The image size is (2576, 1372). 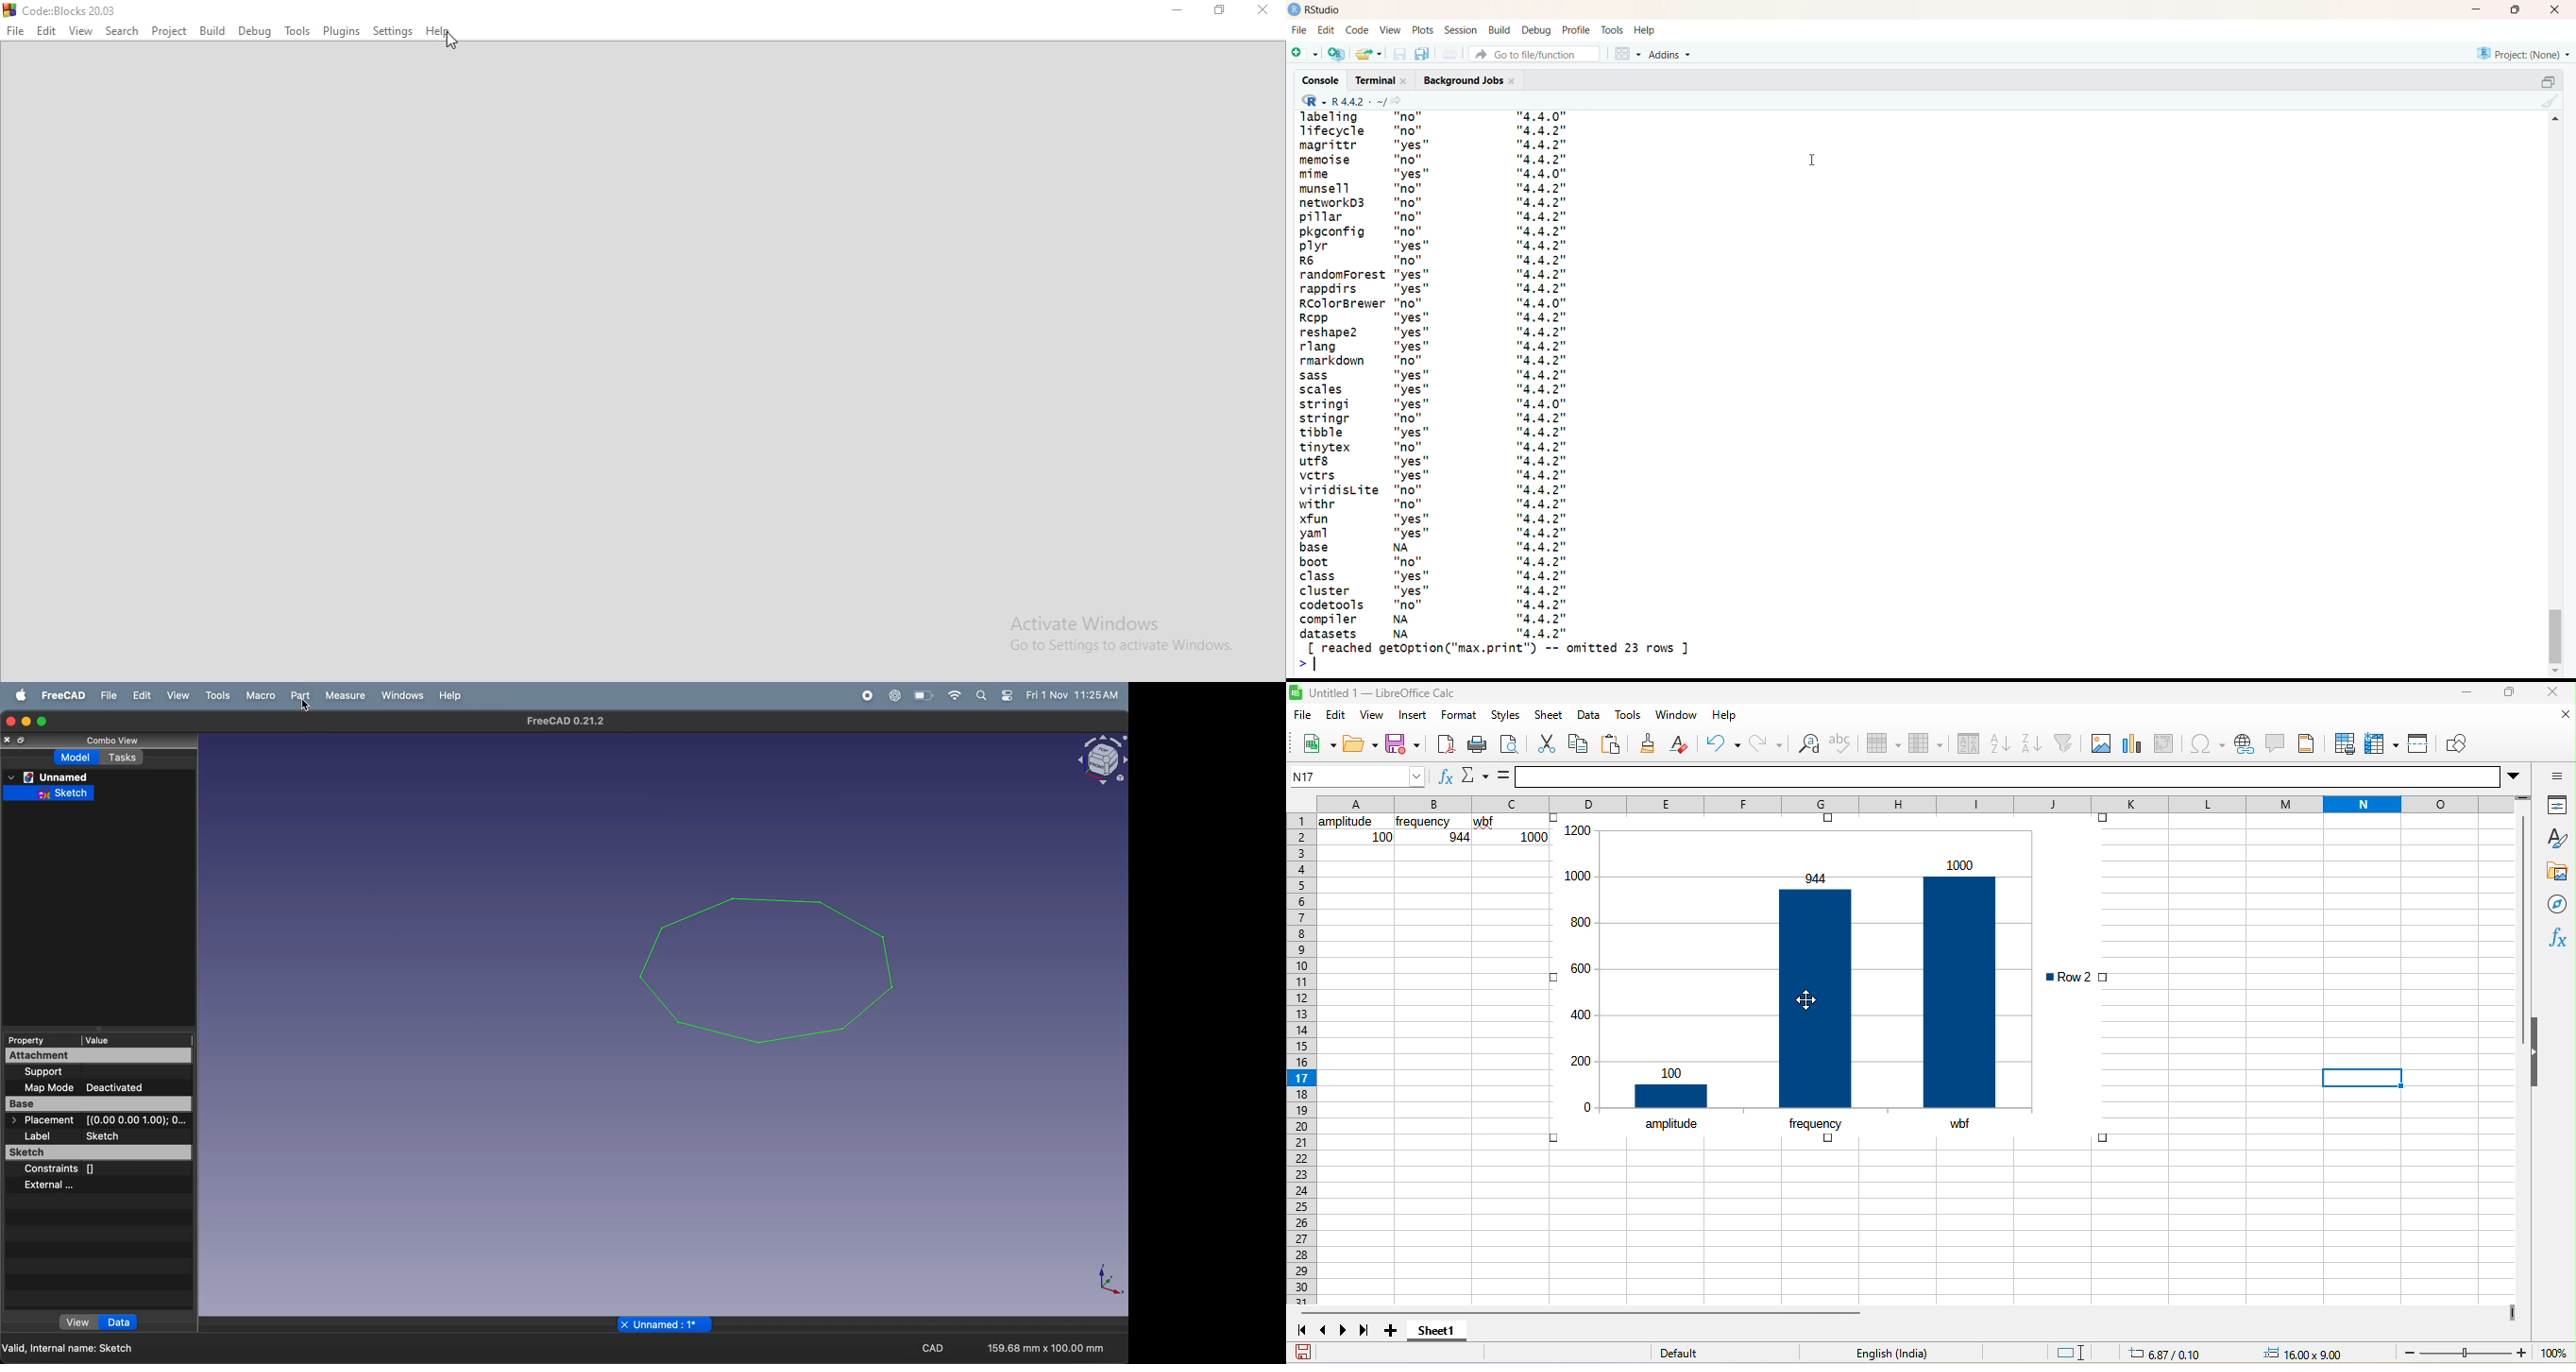 I want to click on cursor on Help, so click(x=452, y=41).